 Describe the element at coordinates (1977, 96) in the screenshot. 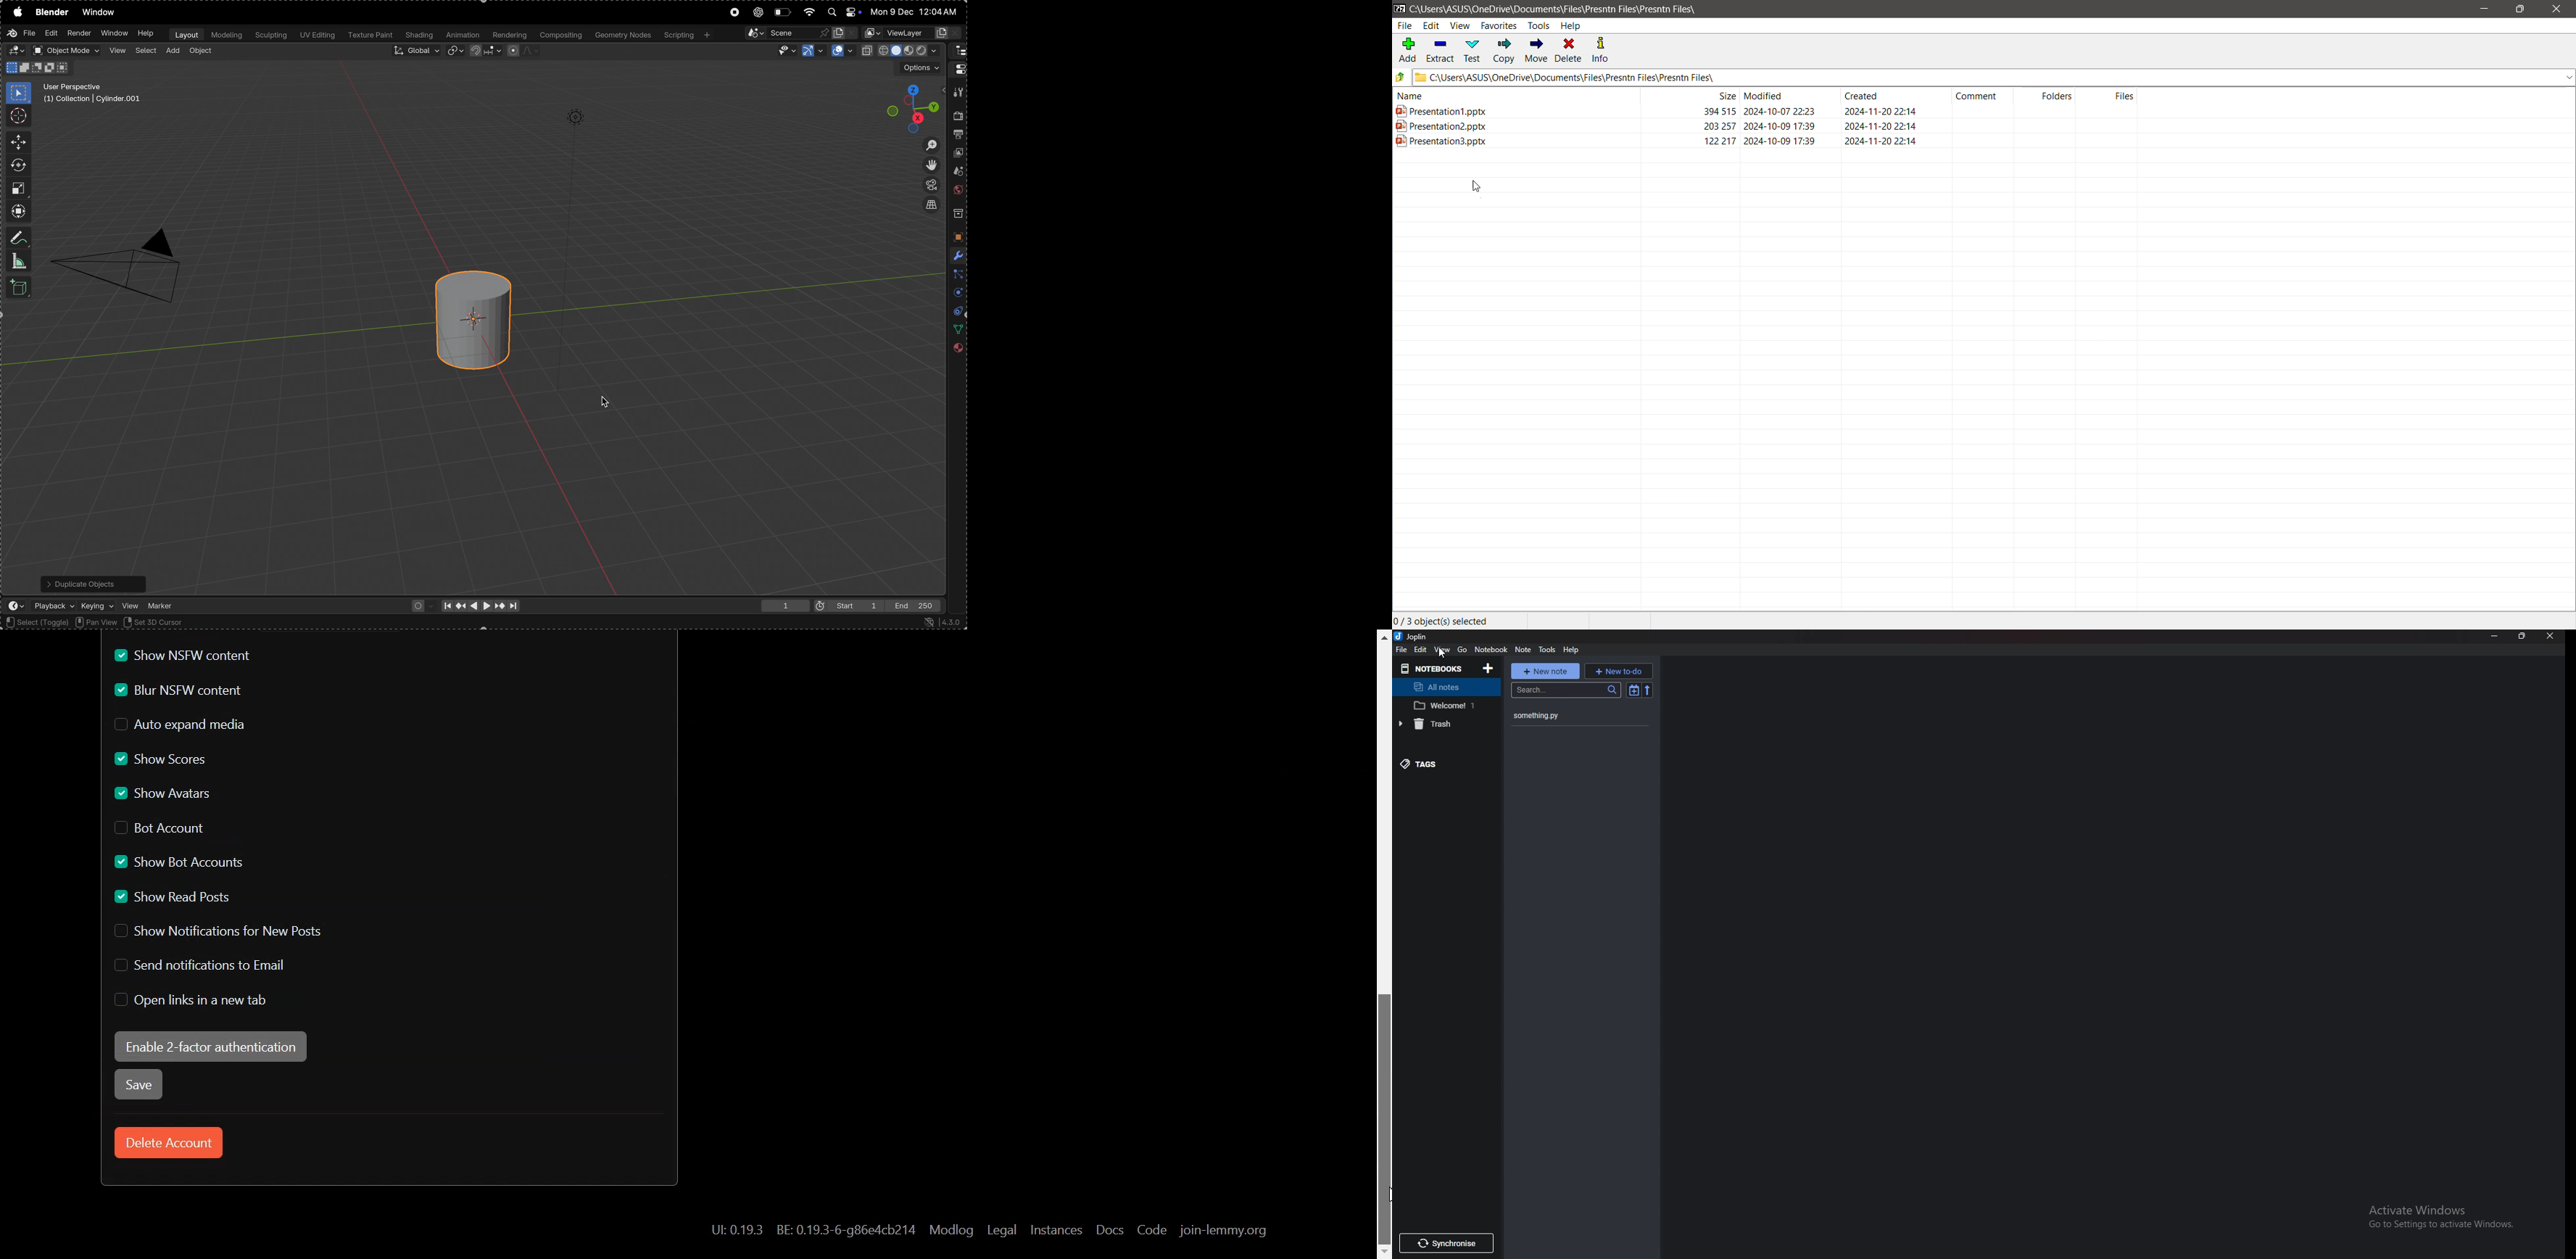

I see `comment` at that location.